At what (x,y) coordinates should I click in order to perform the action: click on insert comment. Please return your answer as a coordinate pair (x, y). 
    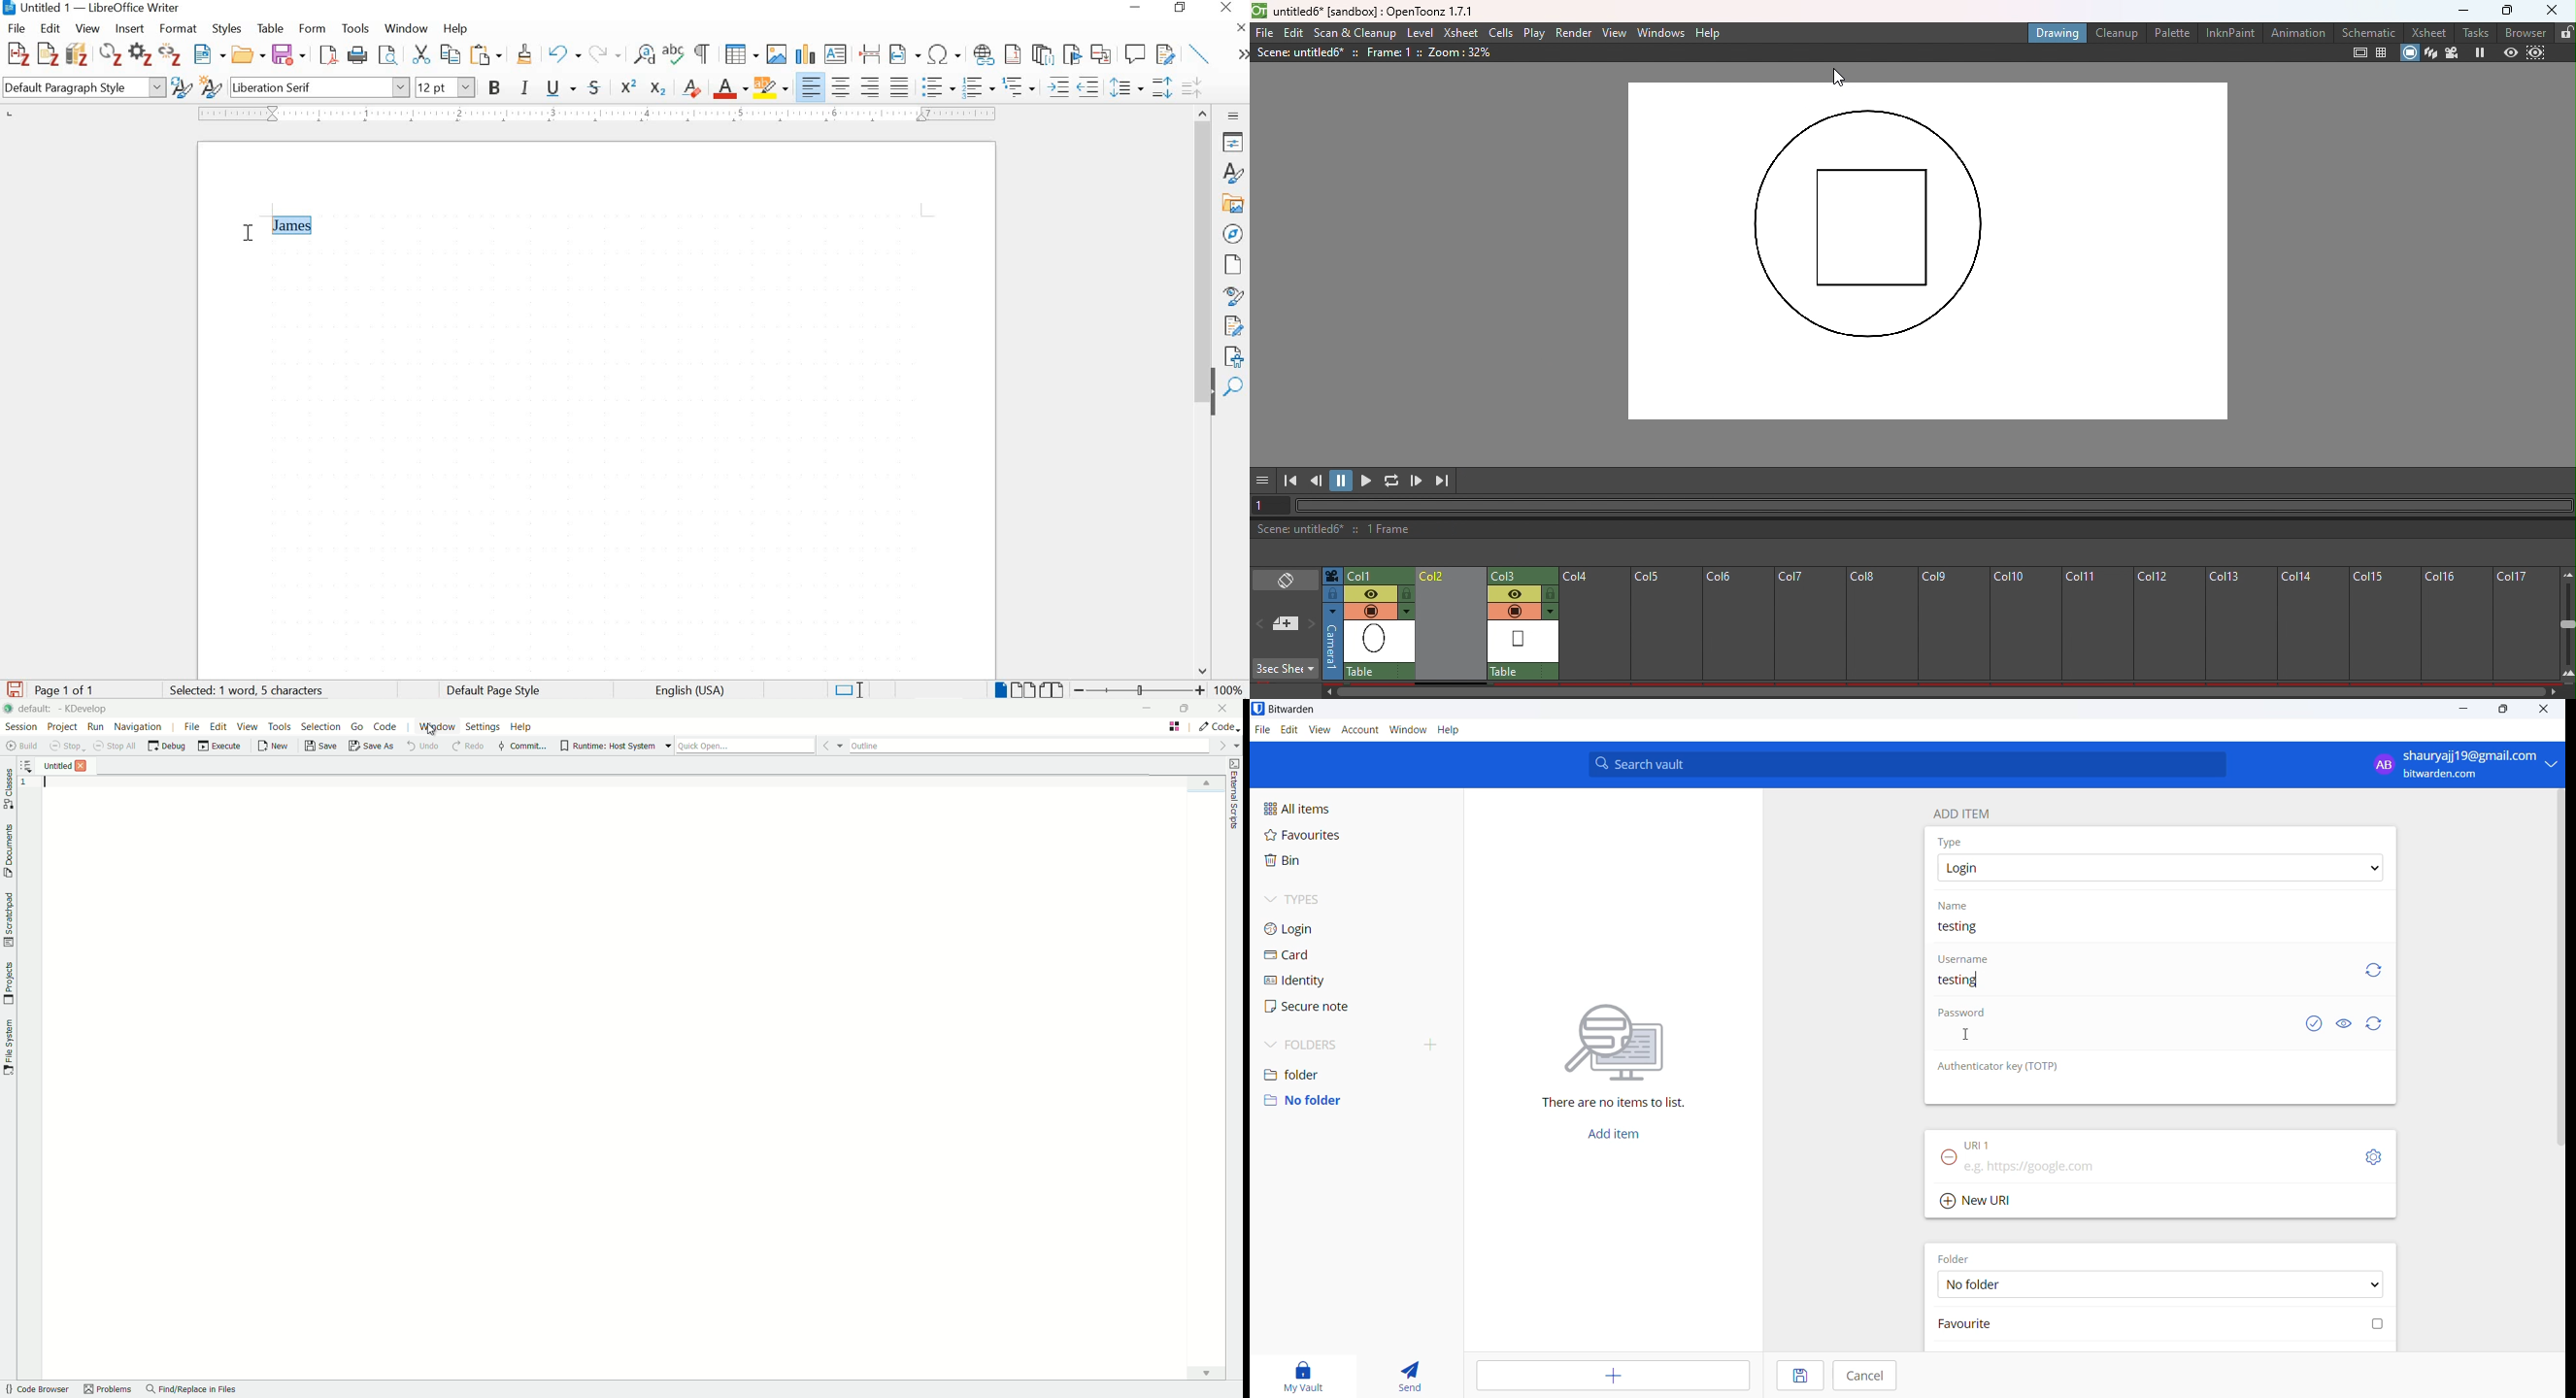
    Looking at the image, I should click on (1135, 54).